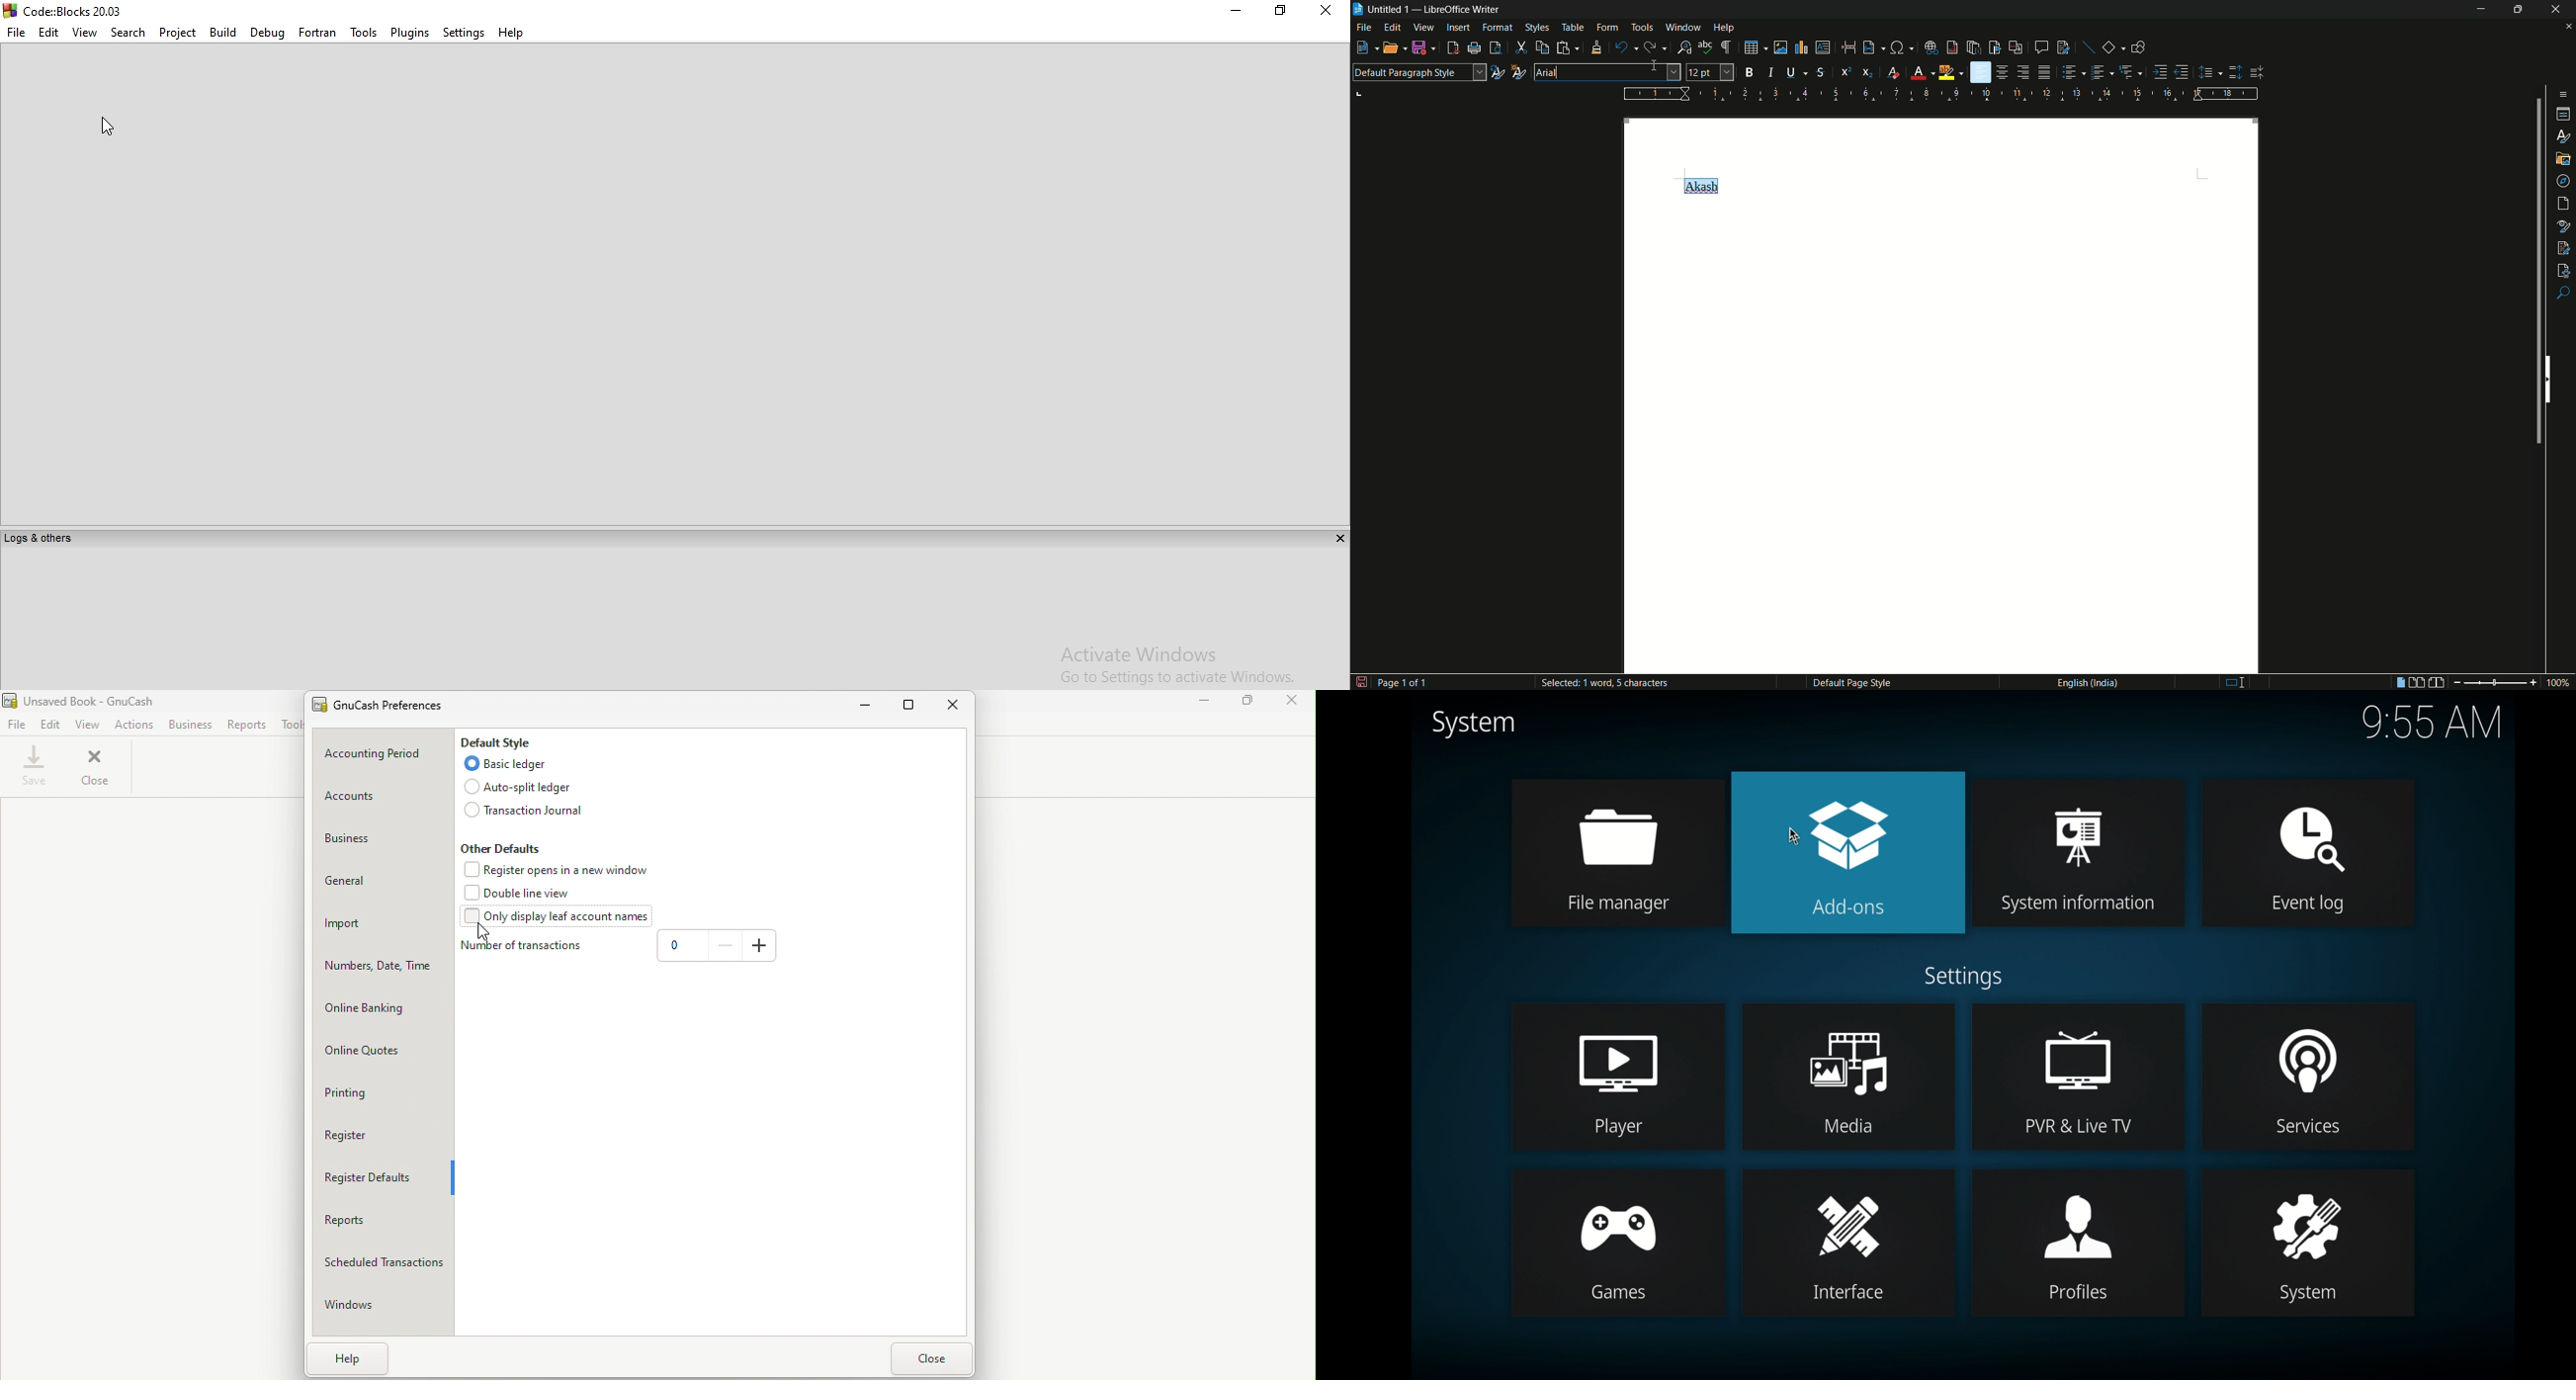 The width and height of the screenshot is (2576, 1400). What do you see at coordinates (289, 725) in the screenshot?
I see `Tools` at bounding box center [289, 725].